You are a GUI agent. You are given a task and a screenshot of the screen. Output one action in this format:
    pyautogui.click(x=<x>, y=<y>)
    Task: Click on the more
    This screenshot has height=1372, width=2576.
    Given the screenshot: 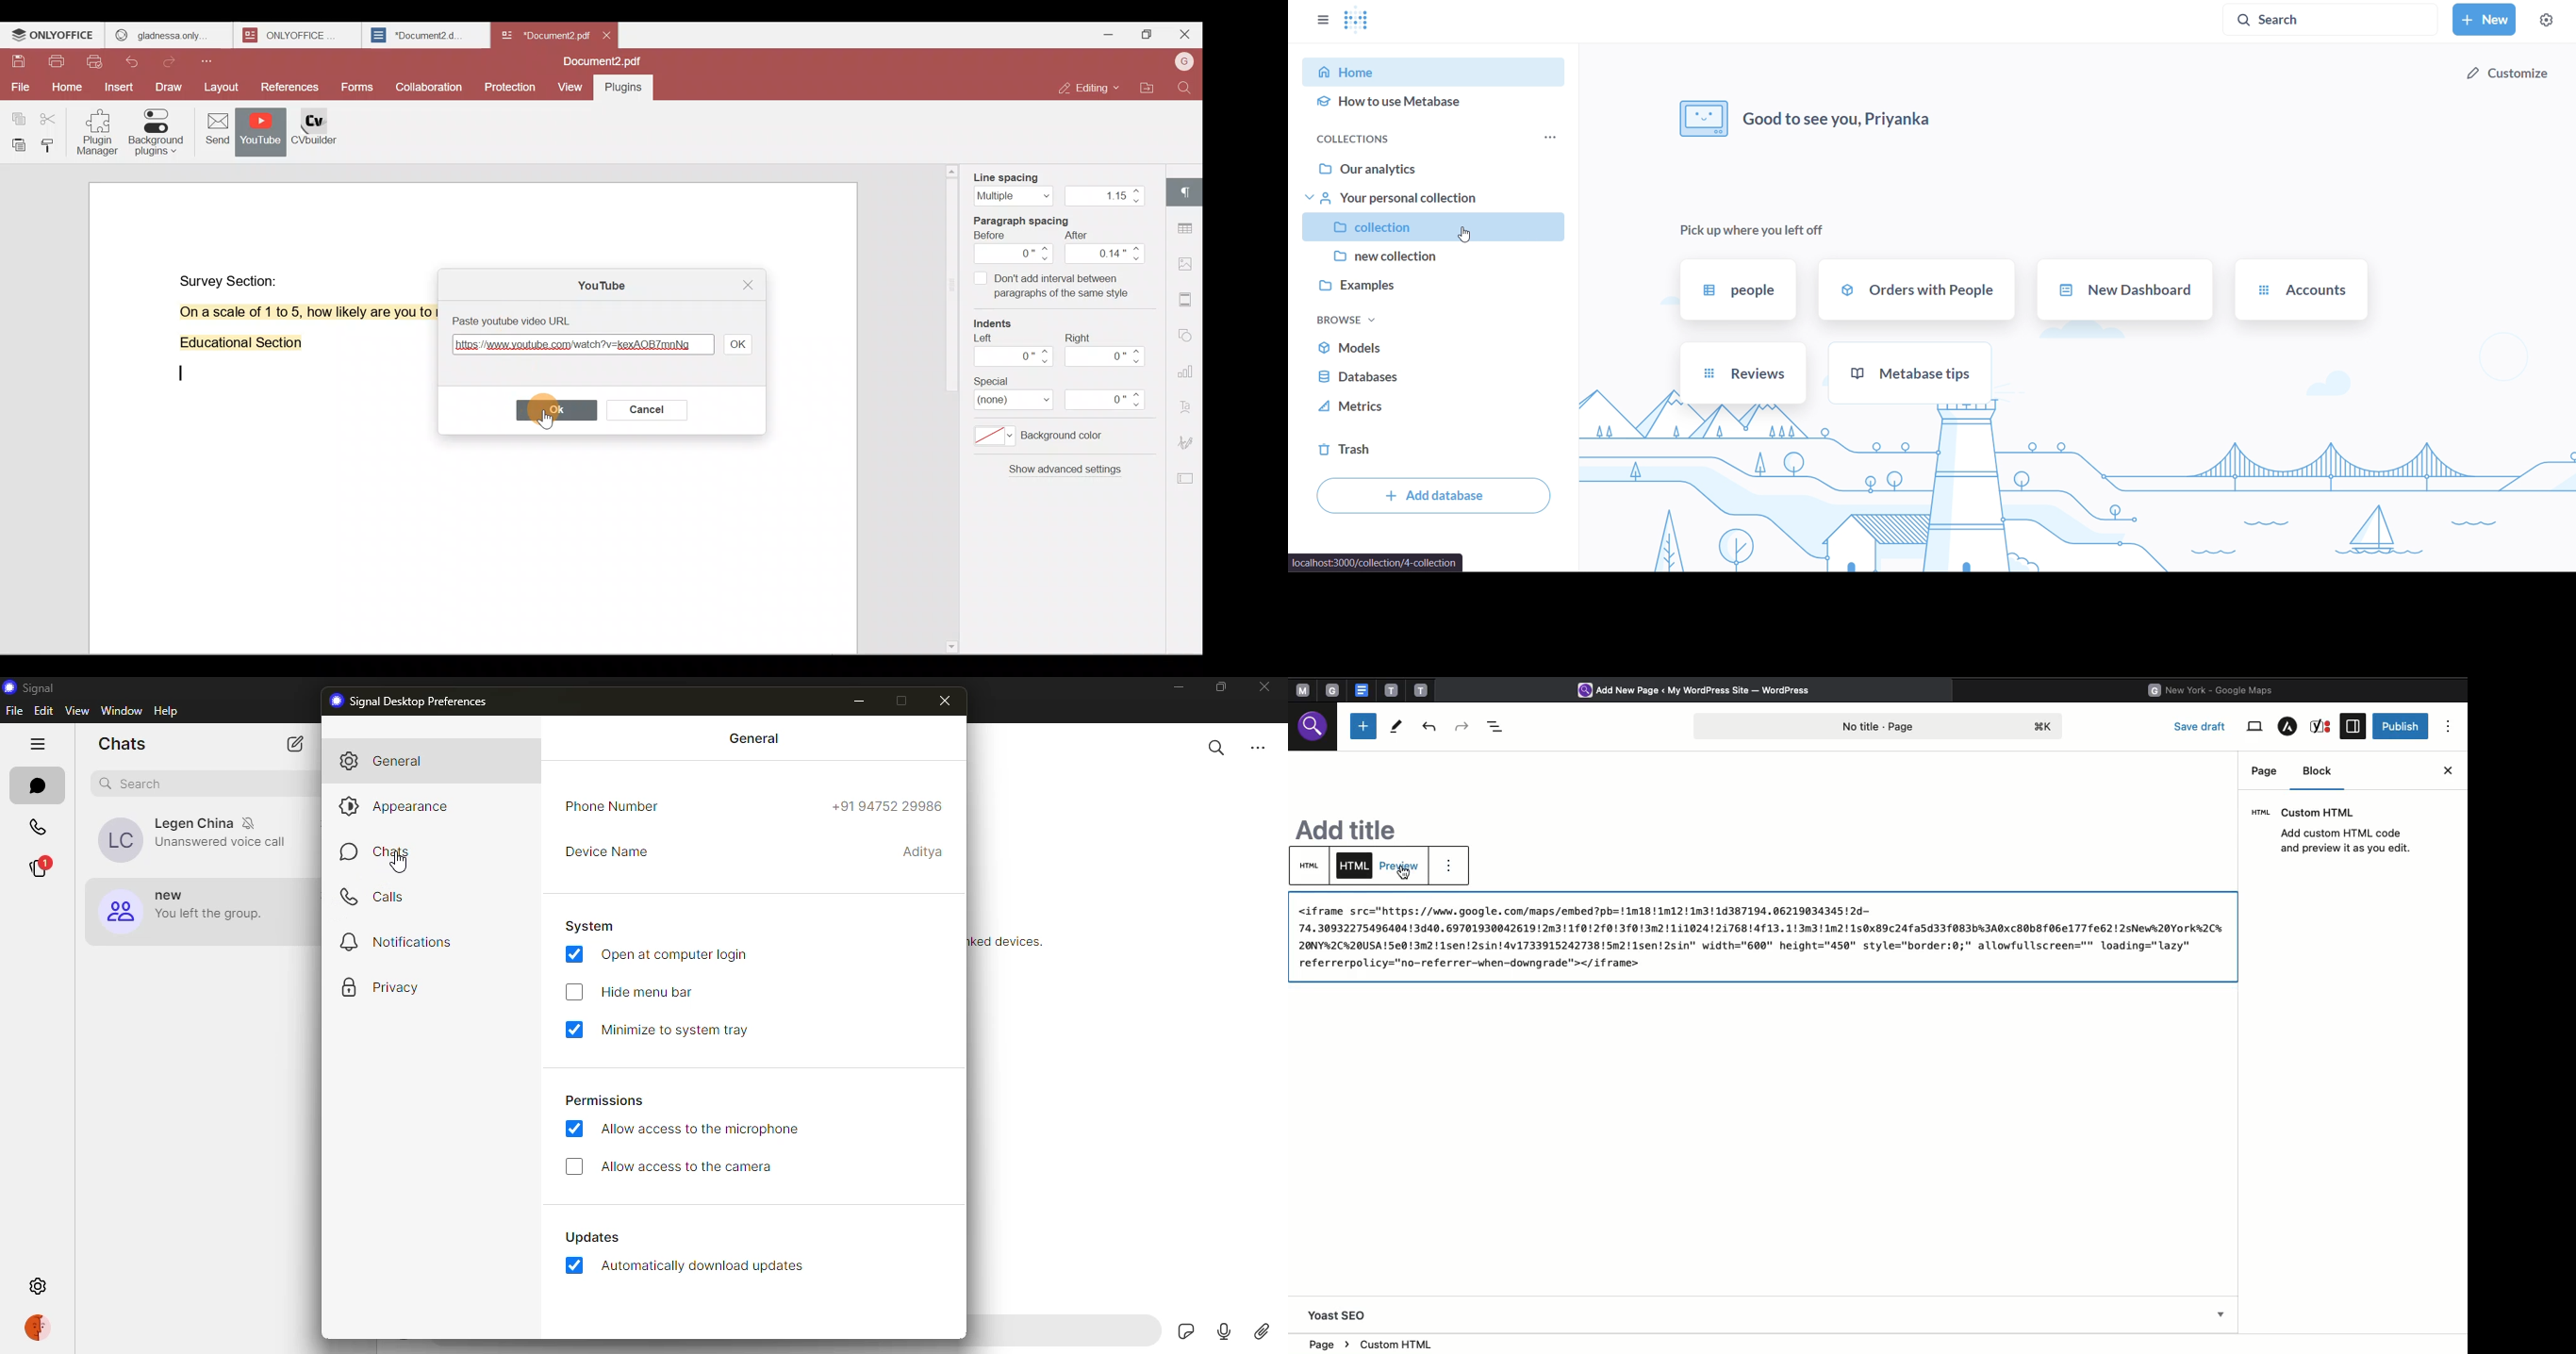 What is the action you would take?
    pyautogui.click(x=1548, y=139)
    